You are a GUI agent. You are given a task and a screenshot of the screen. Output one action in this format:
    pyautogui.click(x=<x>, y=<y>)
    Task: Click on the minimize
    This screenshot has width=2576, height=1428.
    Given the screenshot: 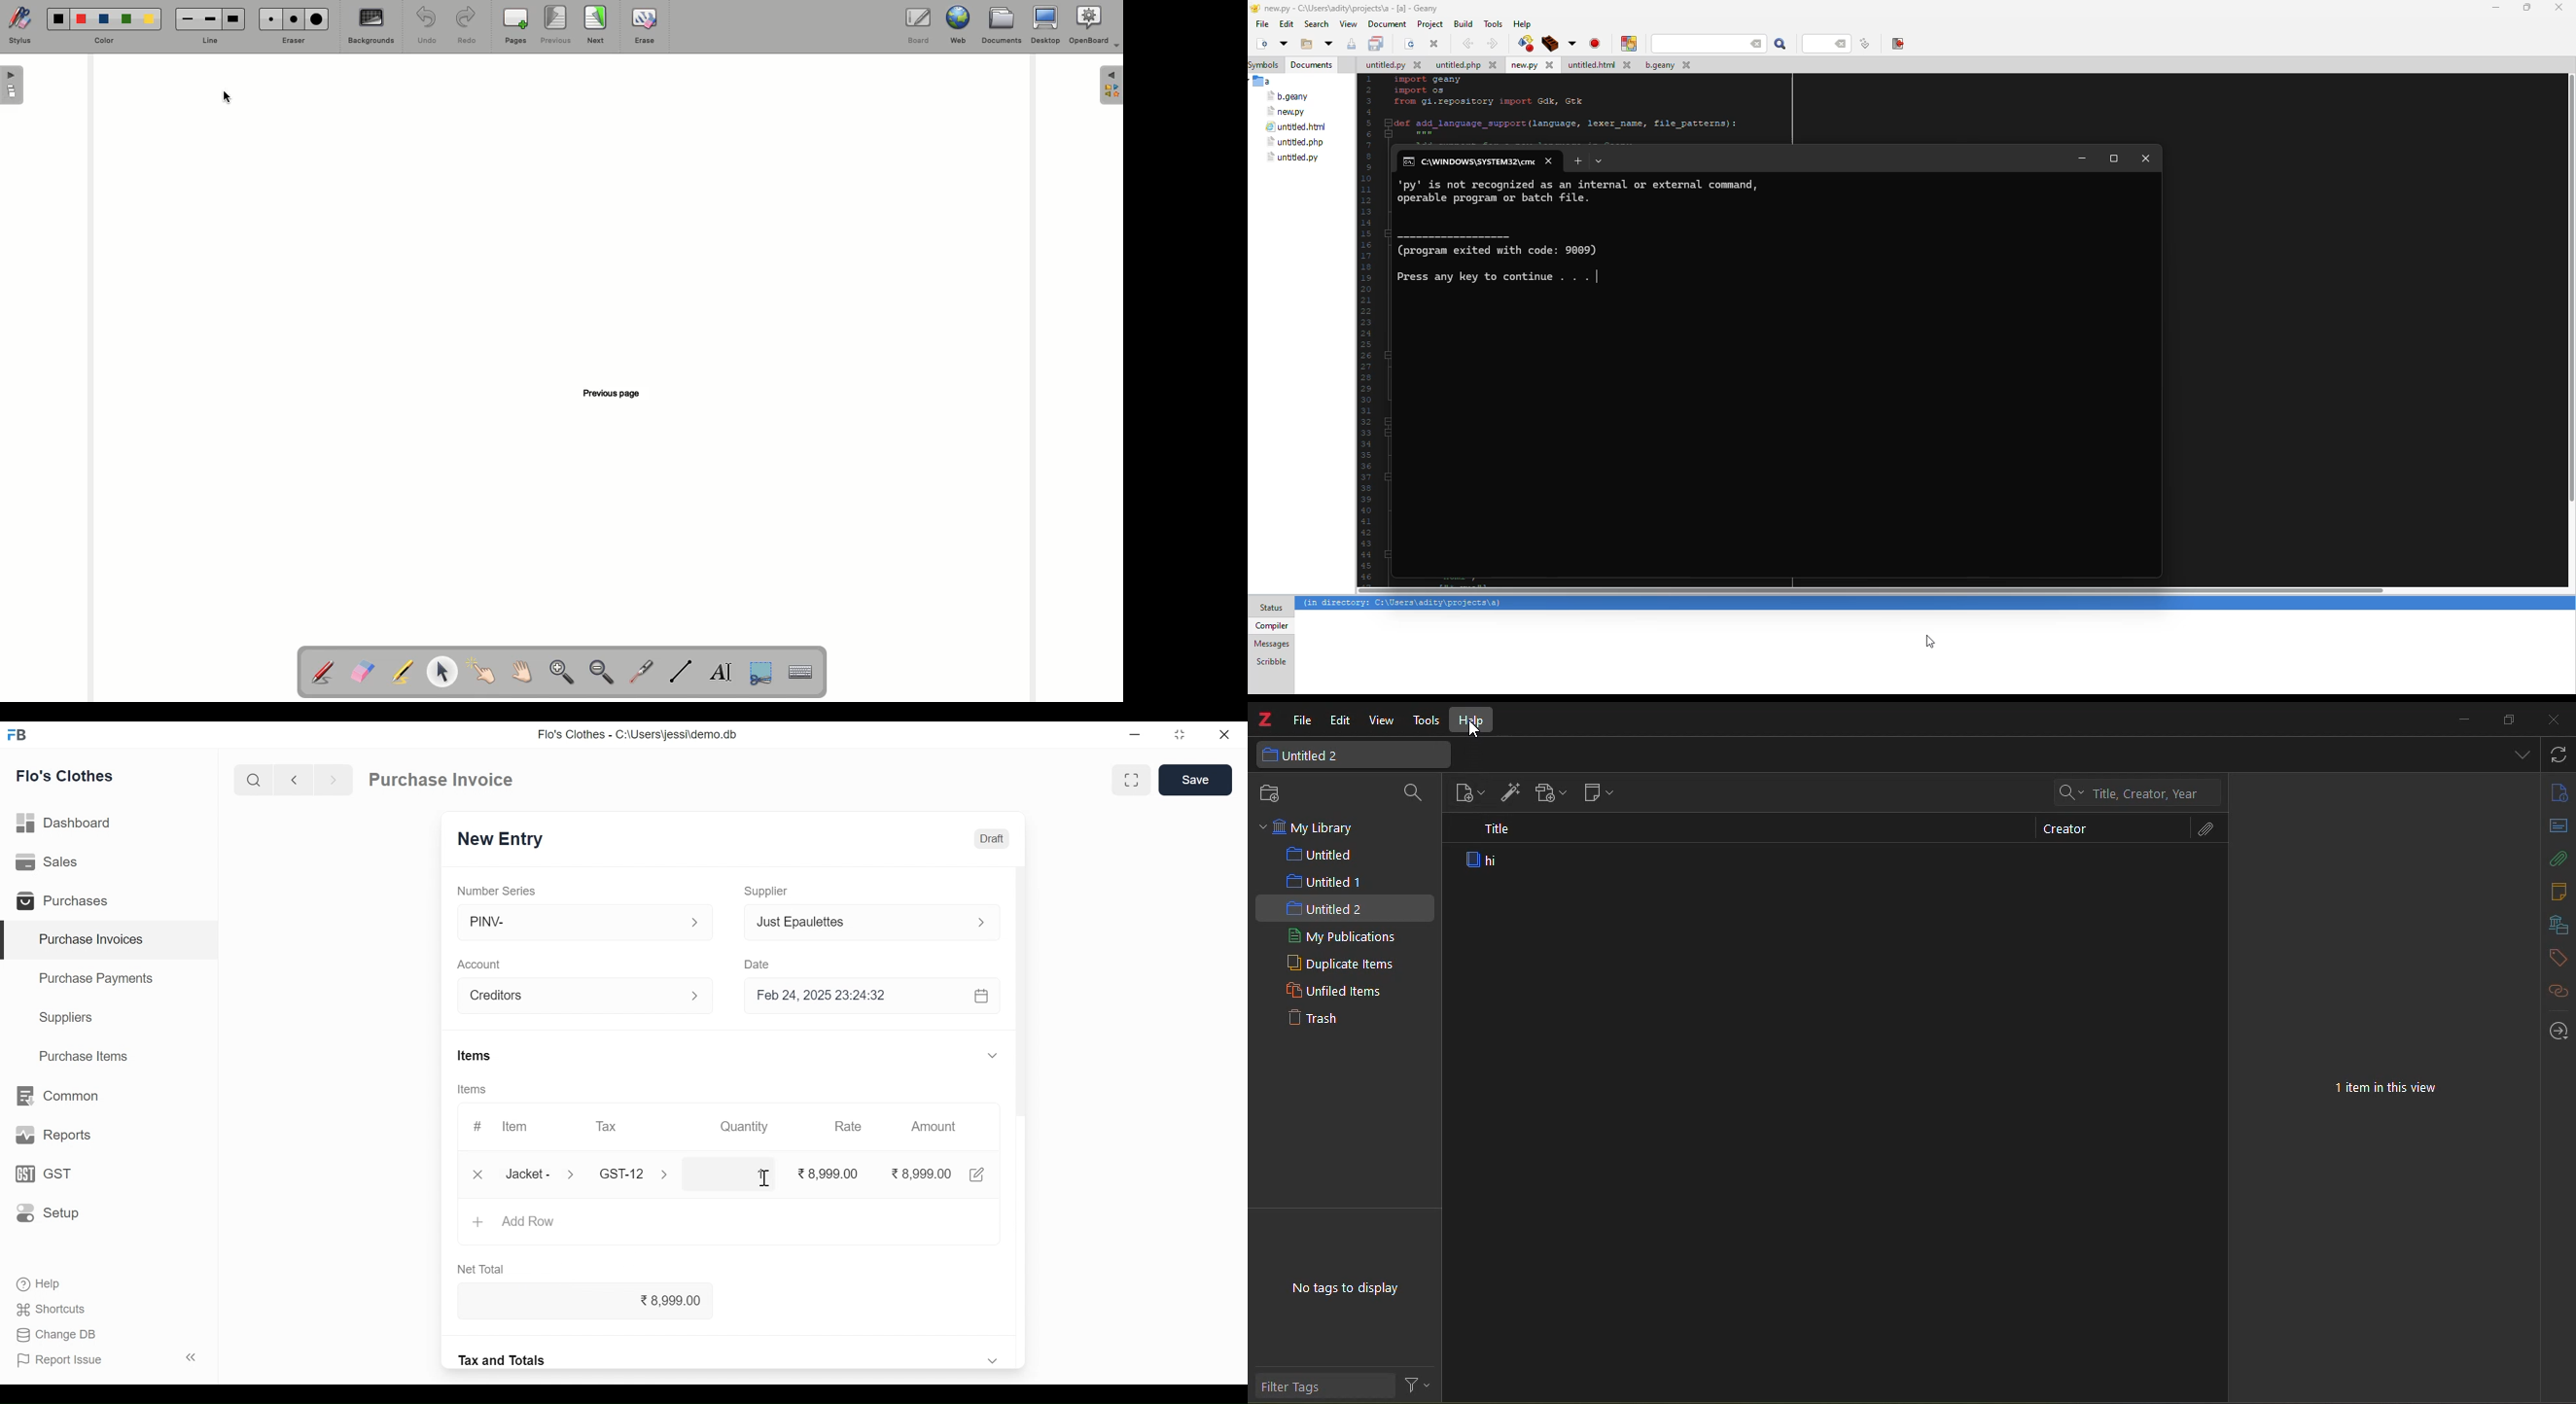 What is the action you would take?
    pyautogui.click(x=2463, y=720)
    